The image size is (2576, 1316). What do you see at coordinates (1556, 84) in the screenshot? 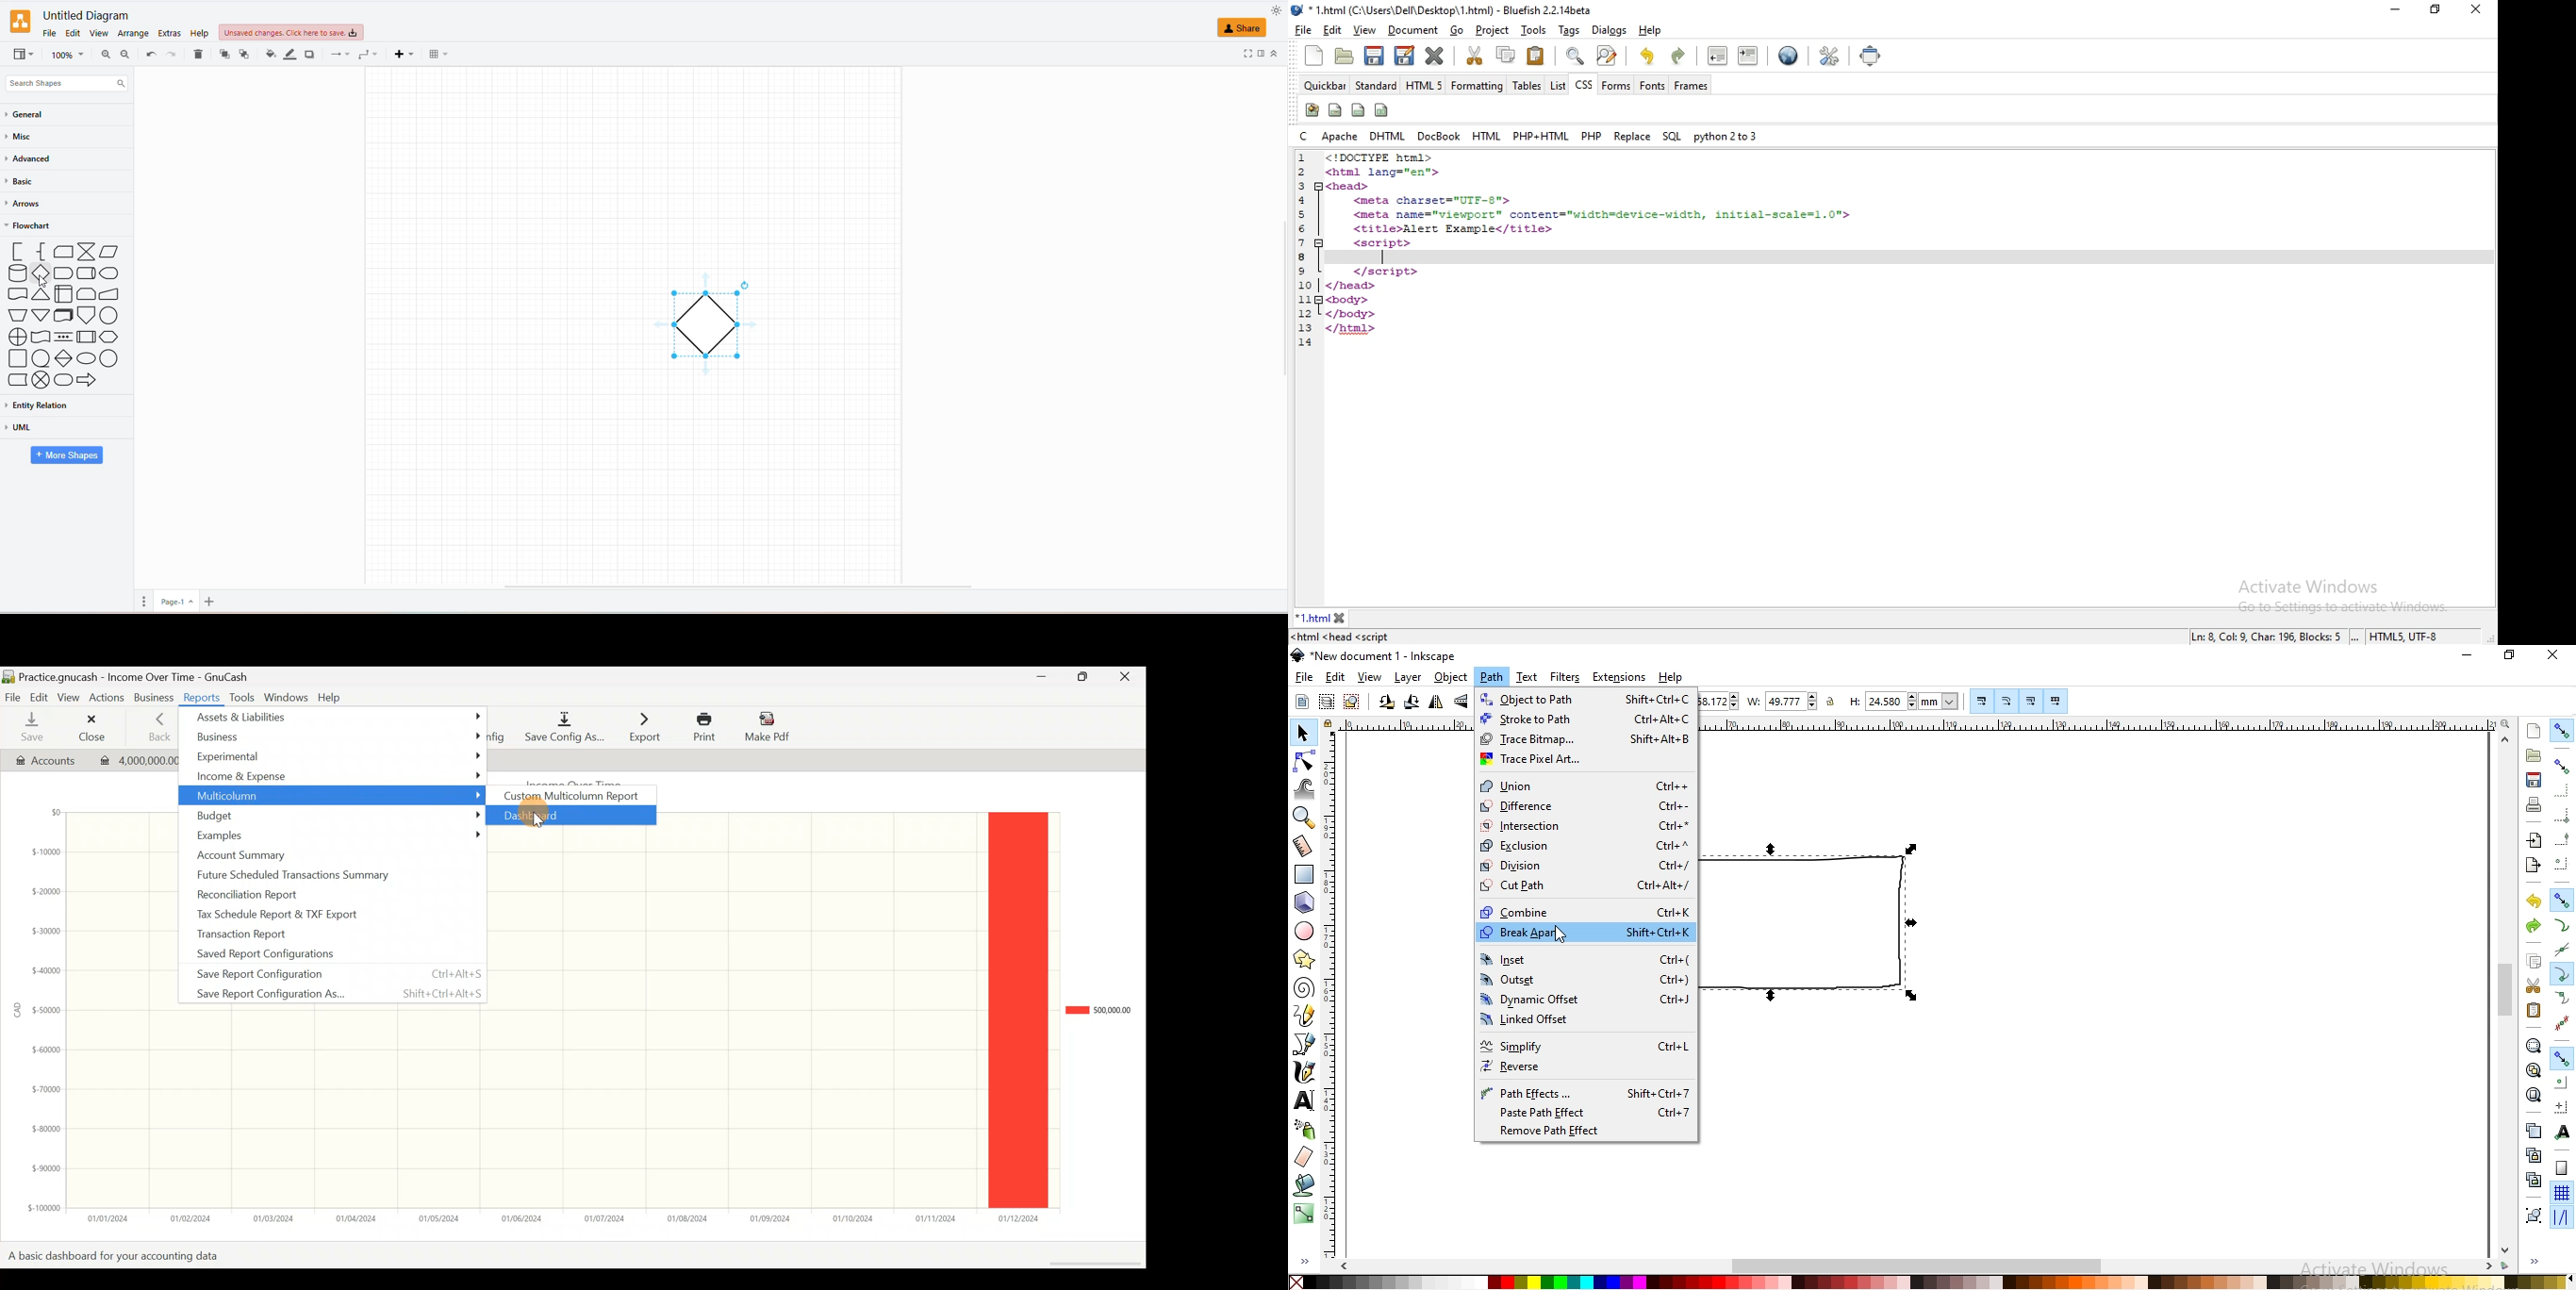
I see `list` at bounding box center [1556, 84].